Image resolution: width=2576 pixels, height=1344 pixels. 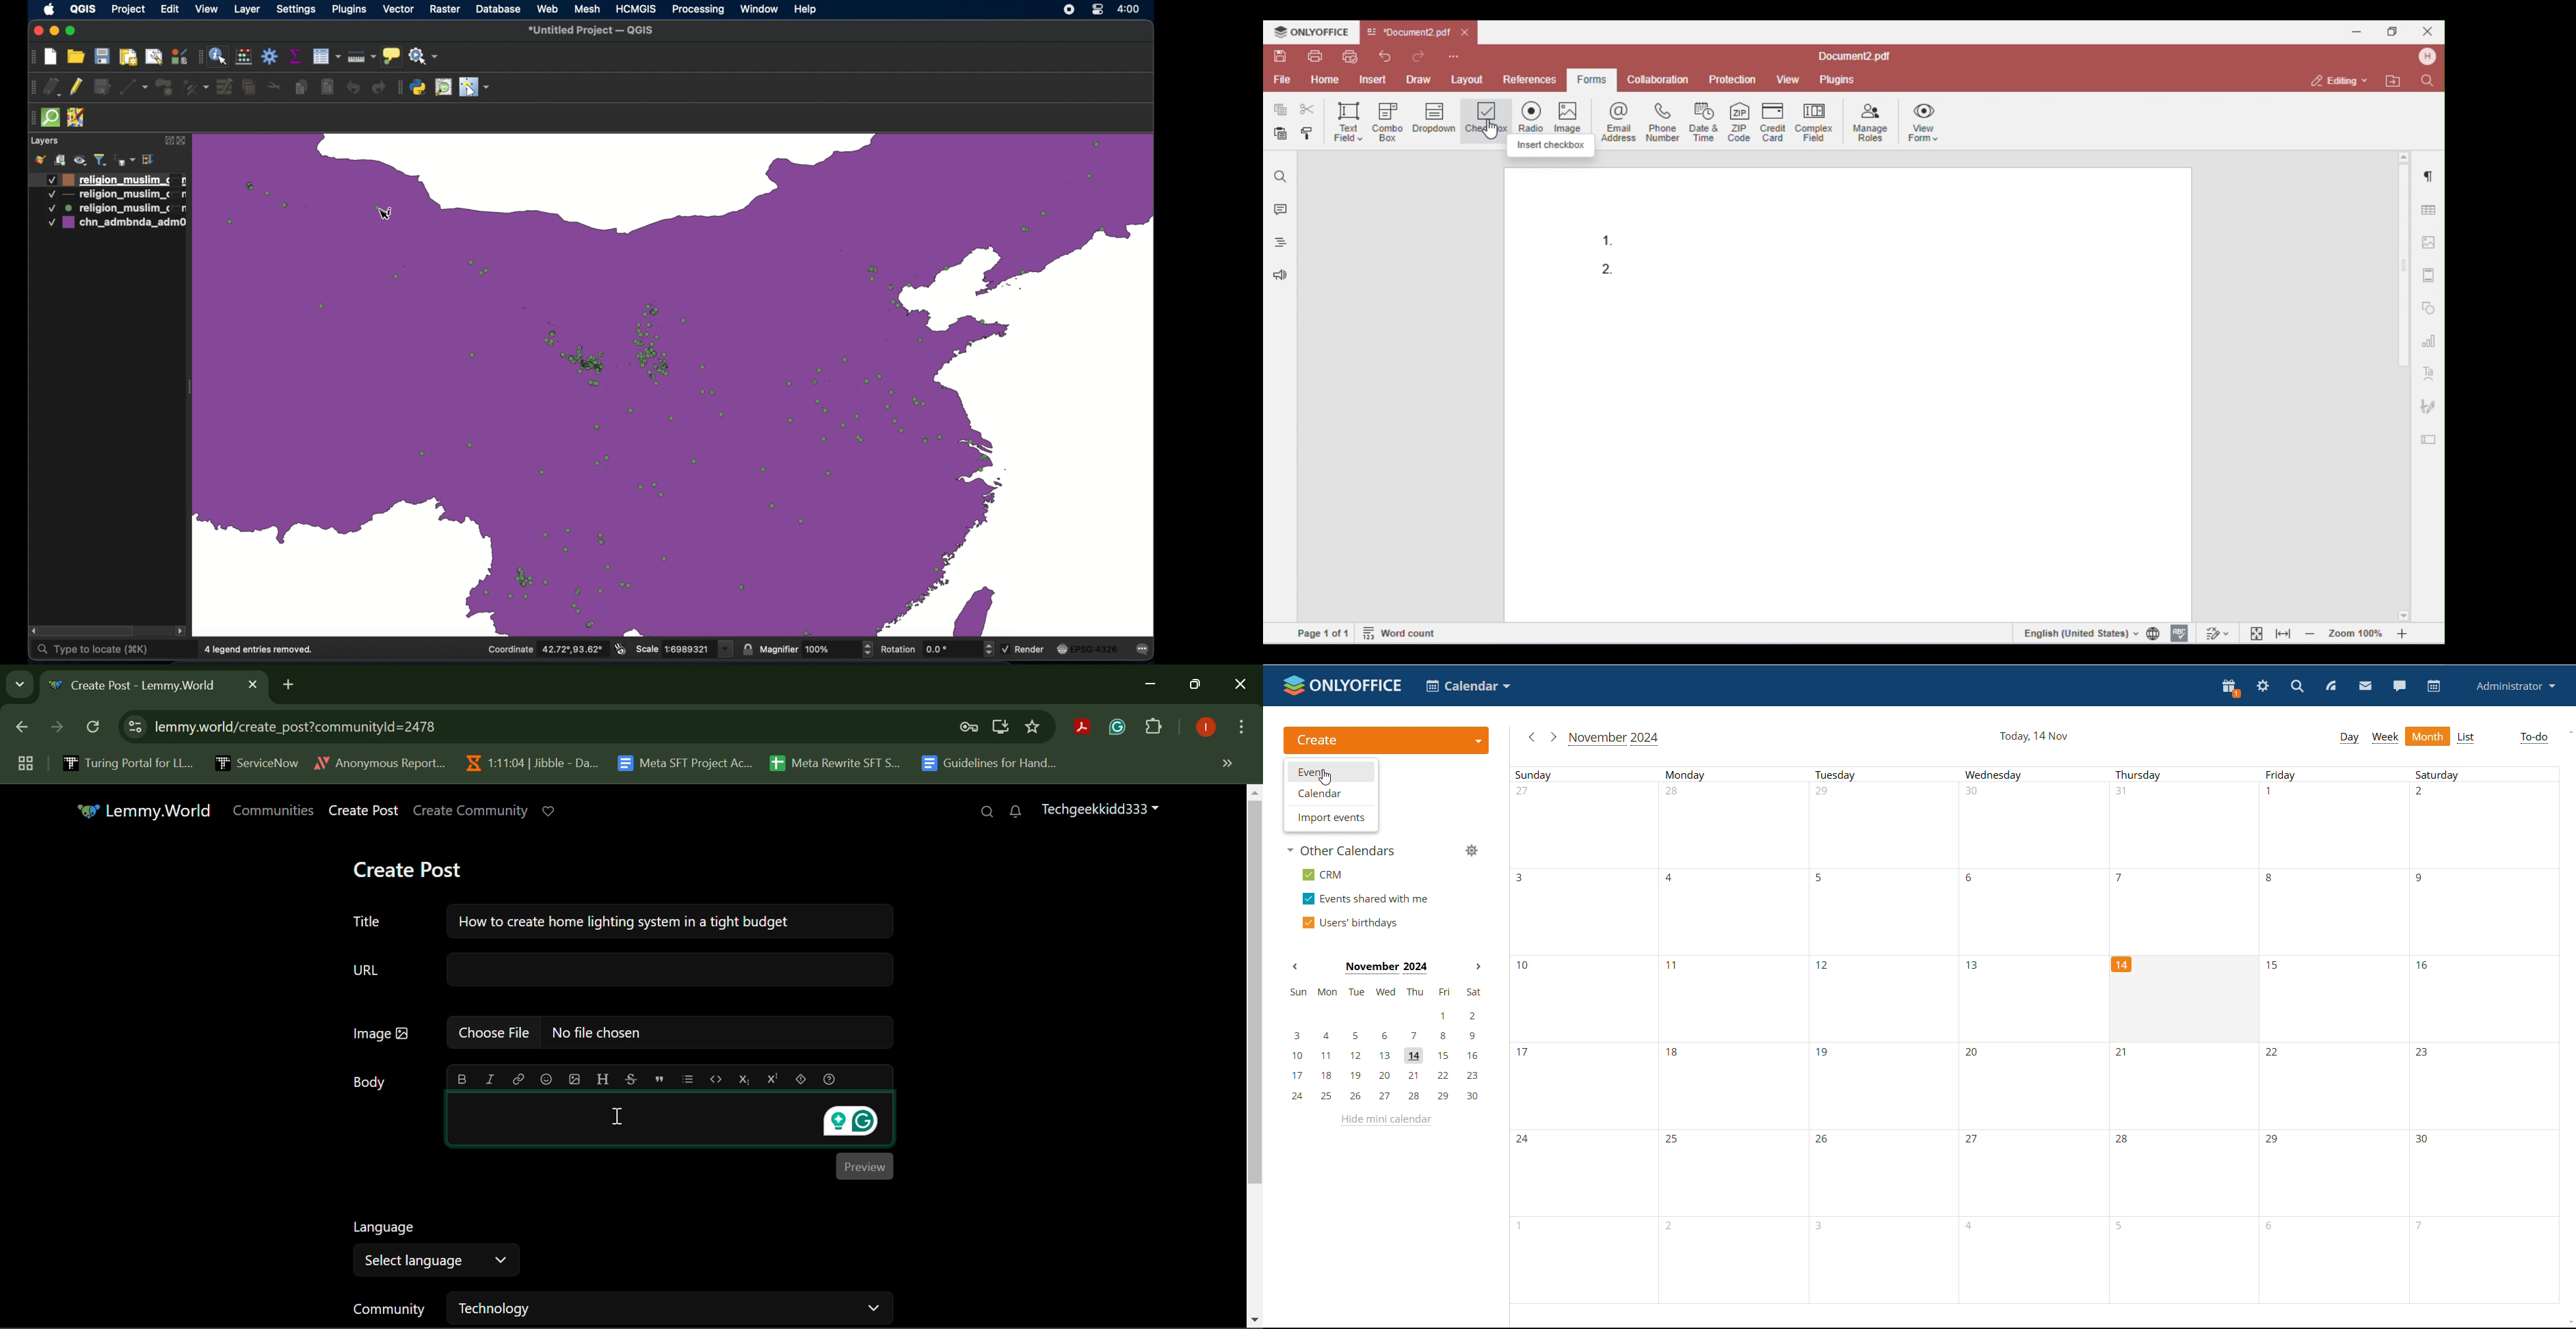 What do you see at coordinates (2330, 686) in the screenshot?
I see `feed` at bounding box center [2330, 686].